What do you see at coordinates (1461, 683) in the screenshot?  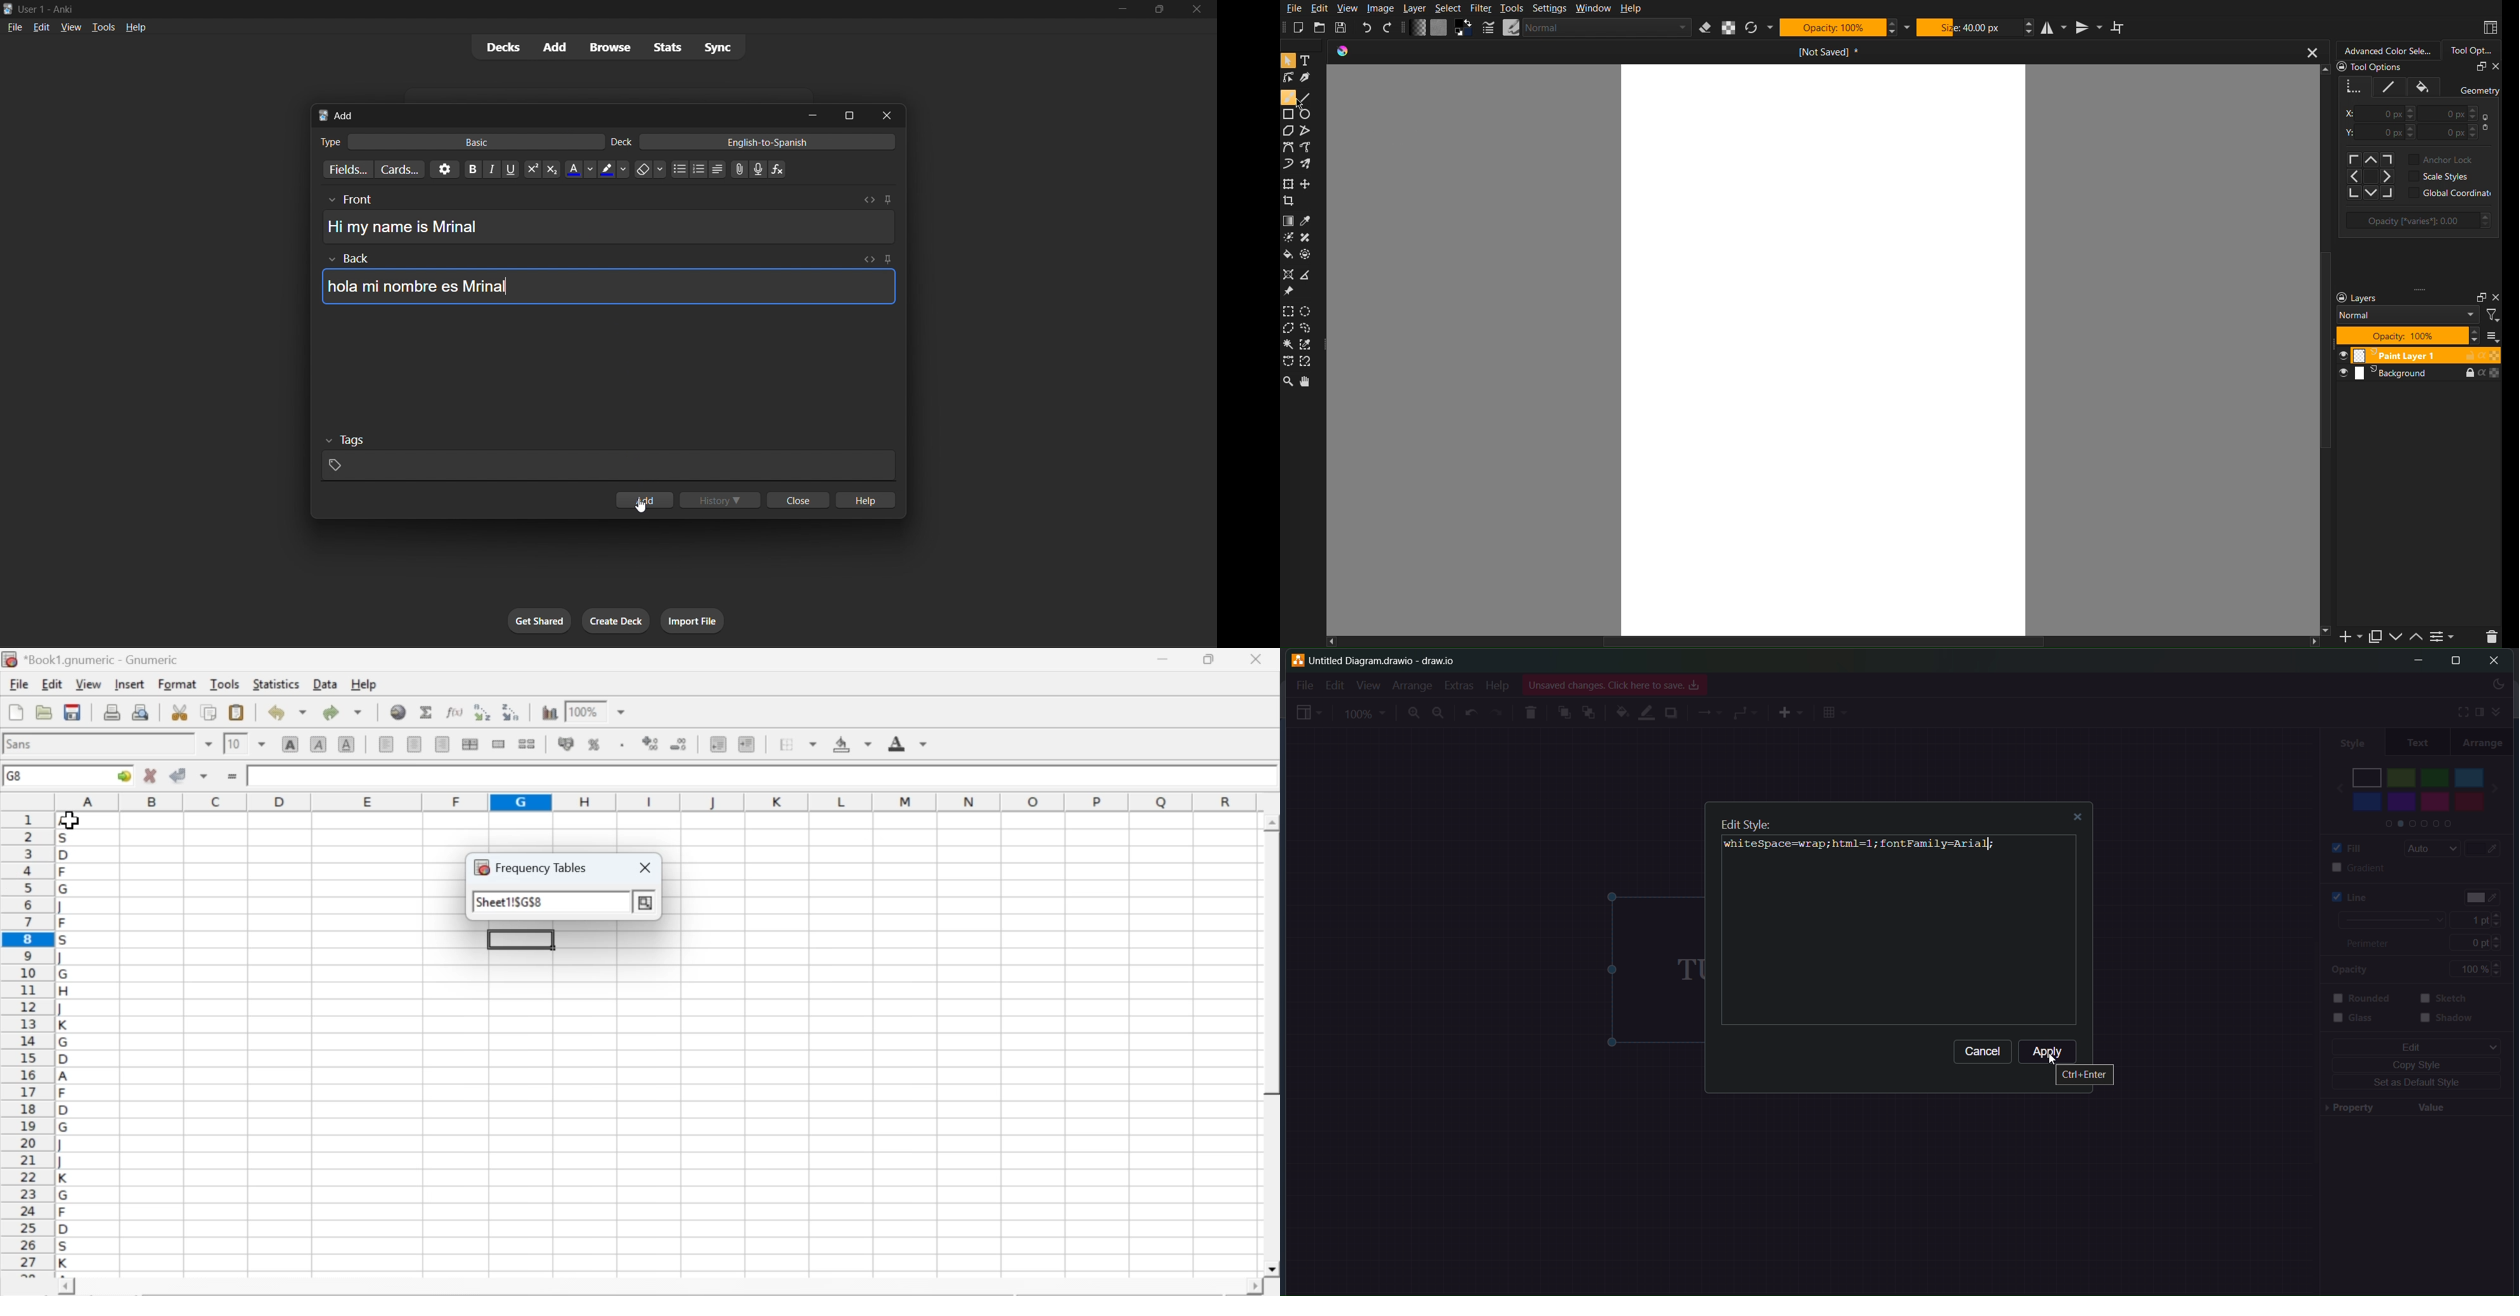 I see `Extras` at bounding box center [1461, 683].